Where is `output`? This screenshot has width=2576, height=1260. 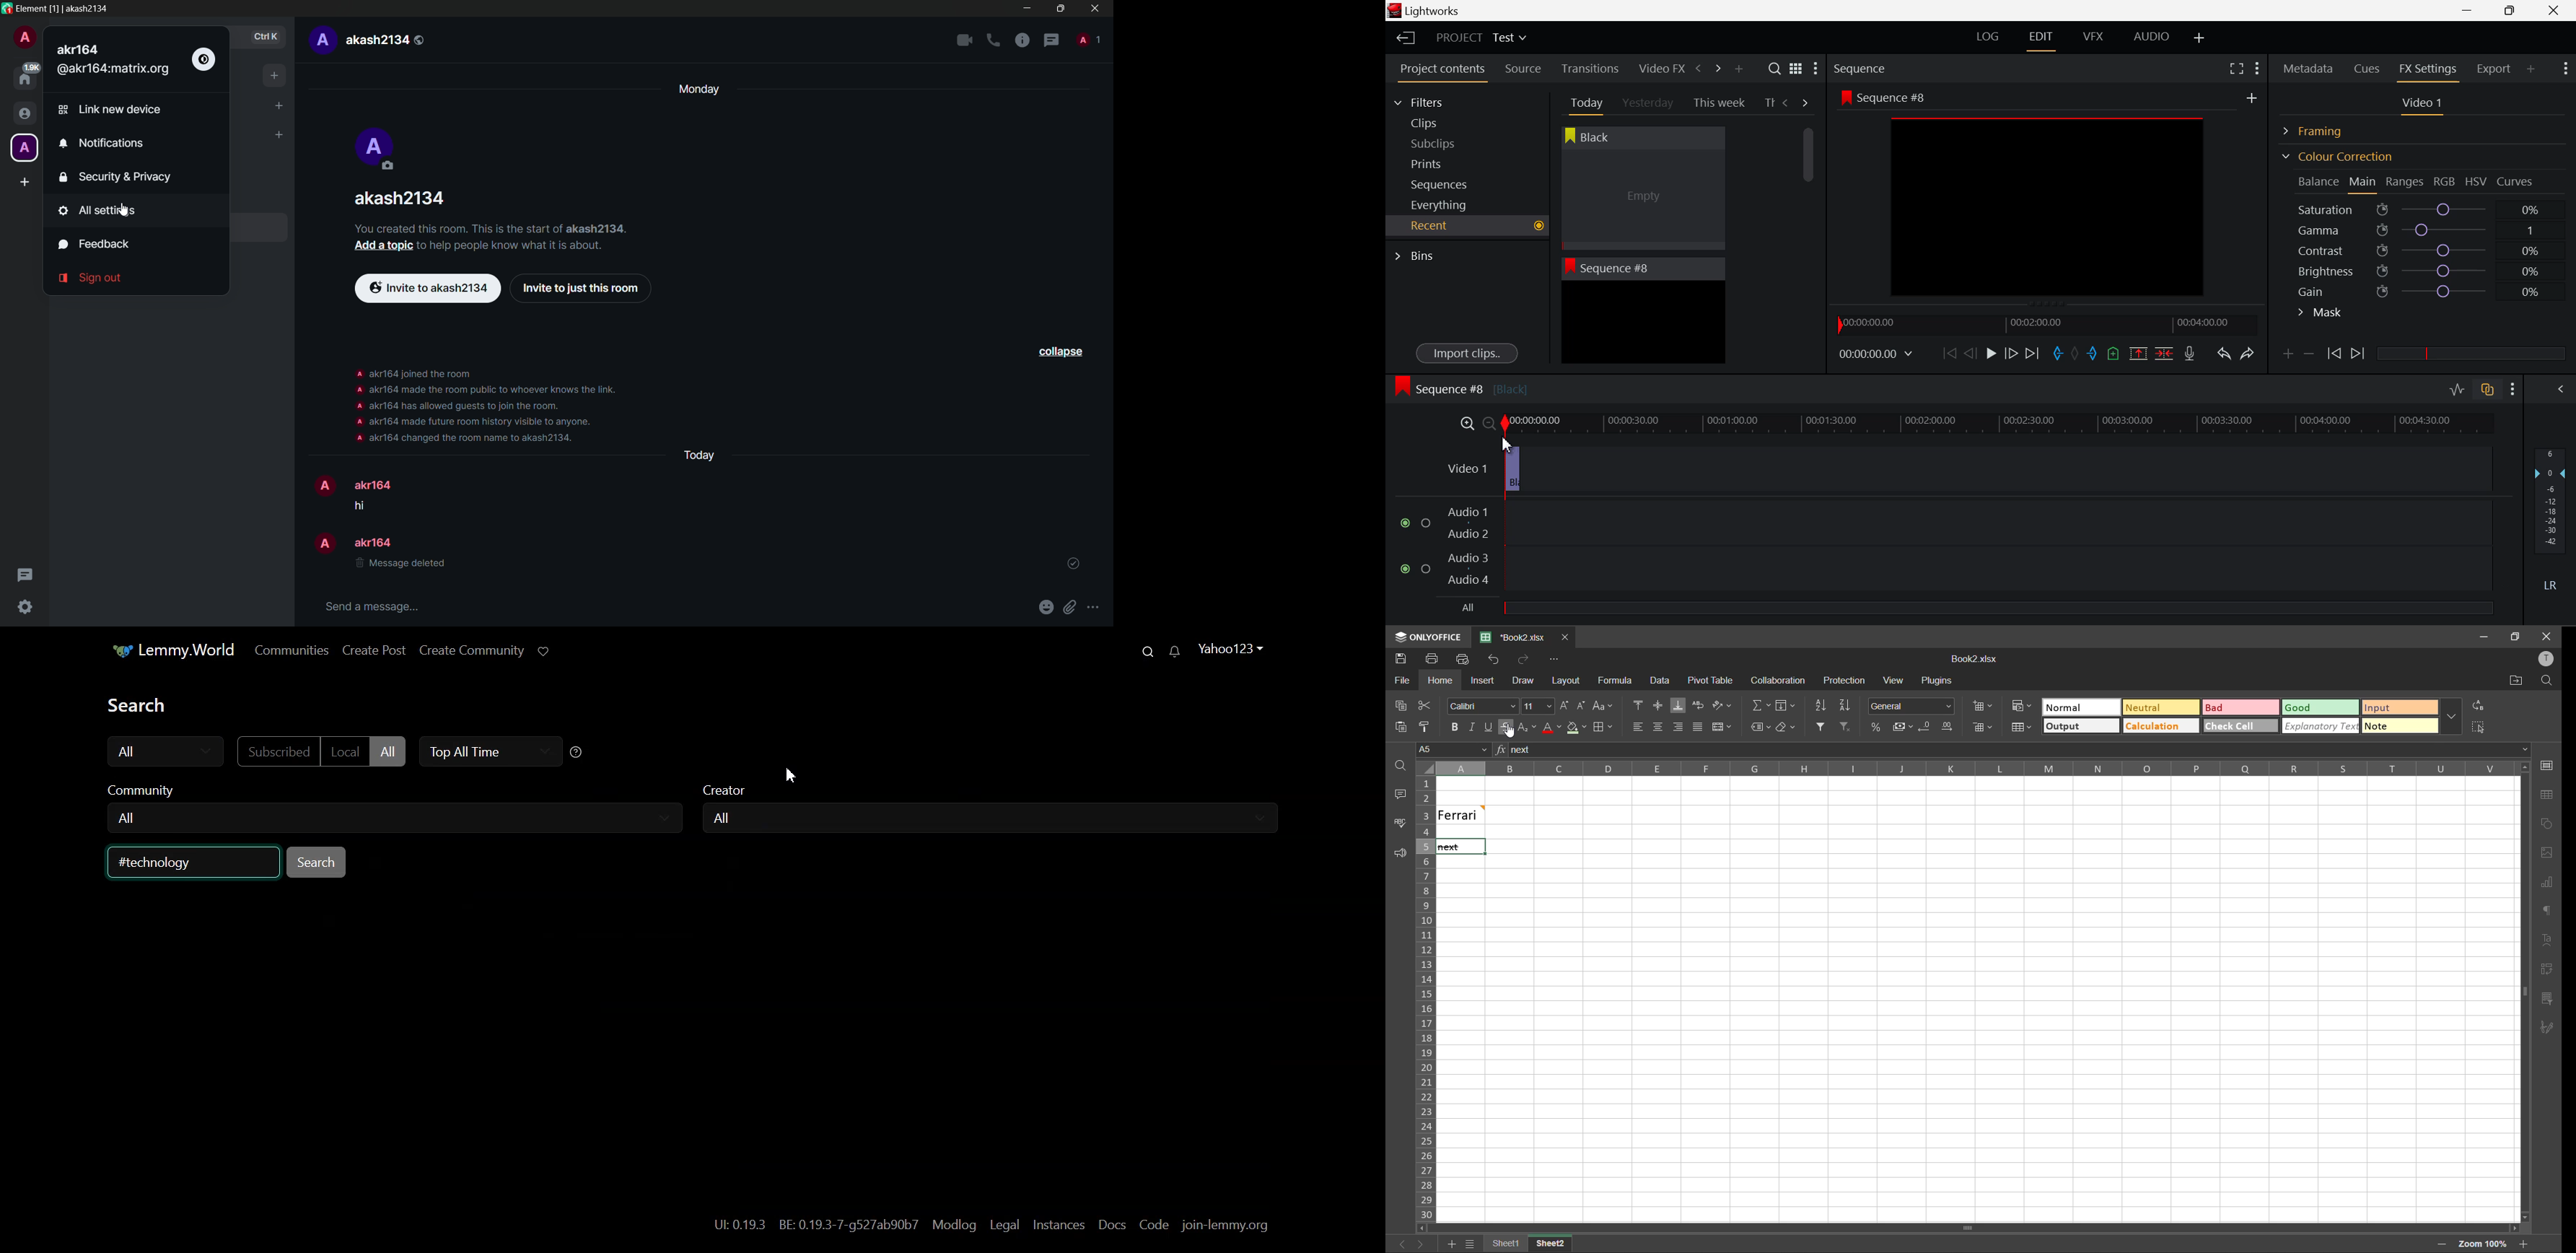 output is located at coordinates (2081, 726).